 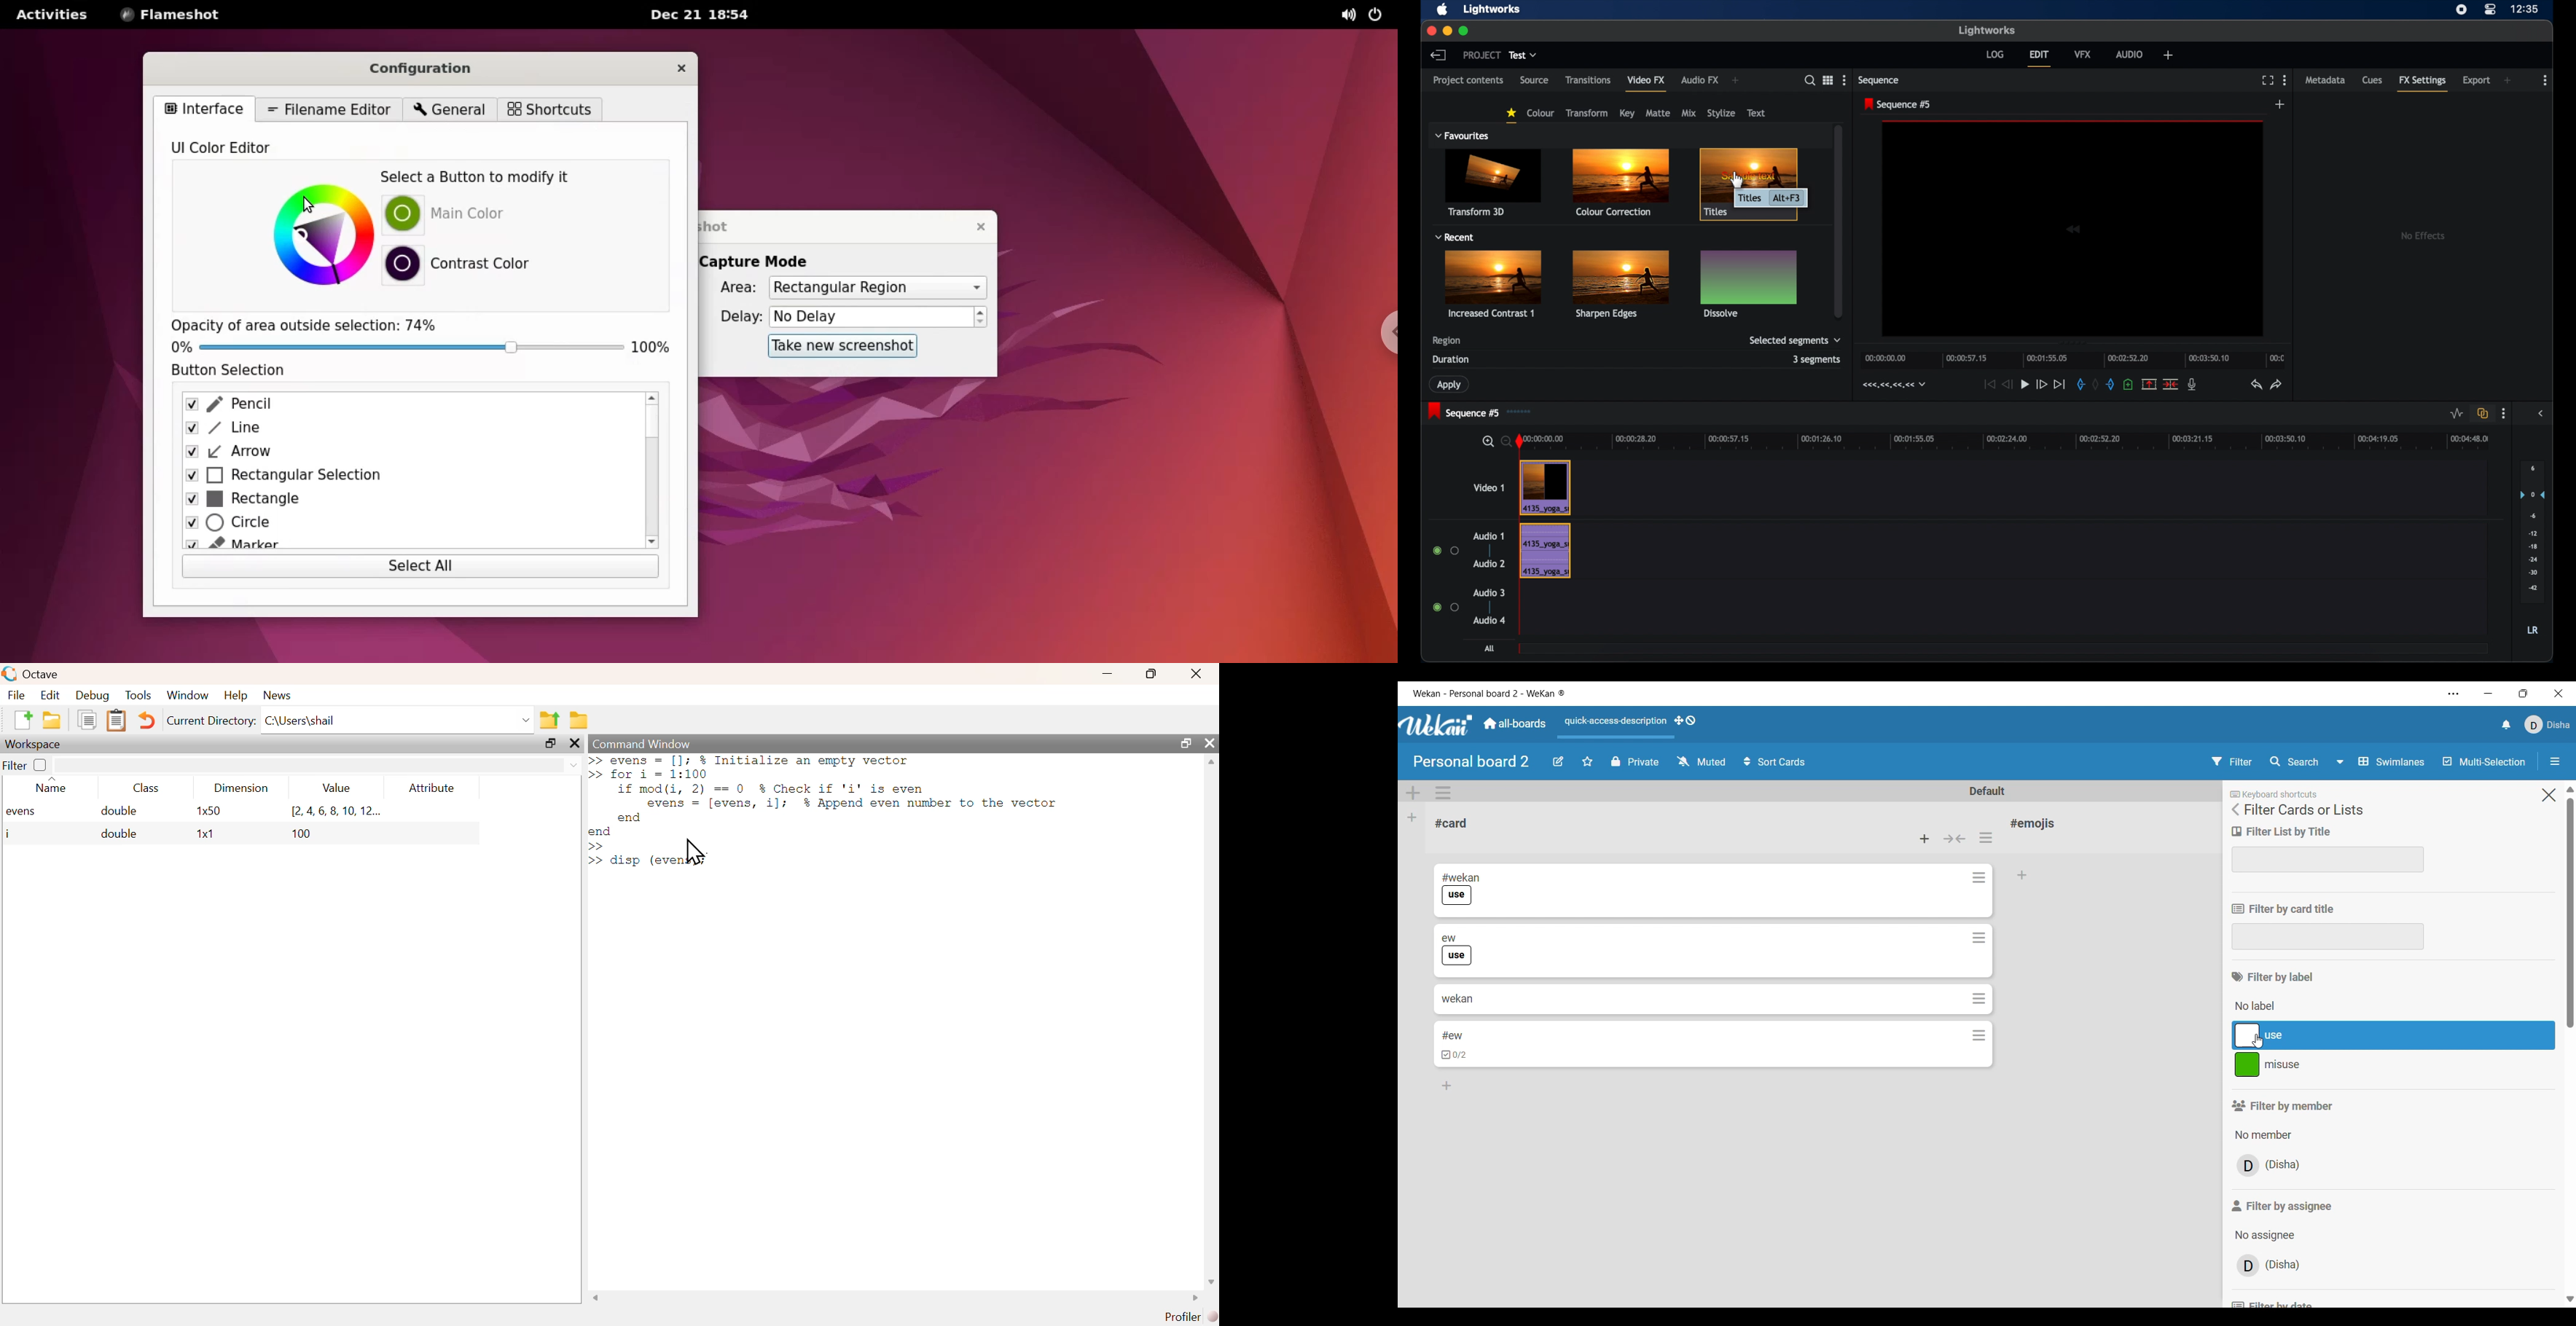 I want to click on Cursor, so click(x=2261, y=1043).